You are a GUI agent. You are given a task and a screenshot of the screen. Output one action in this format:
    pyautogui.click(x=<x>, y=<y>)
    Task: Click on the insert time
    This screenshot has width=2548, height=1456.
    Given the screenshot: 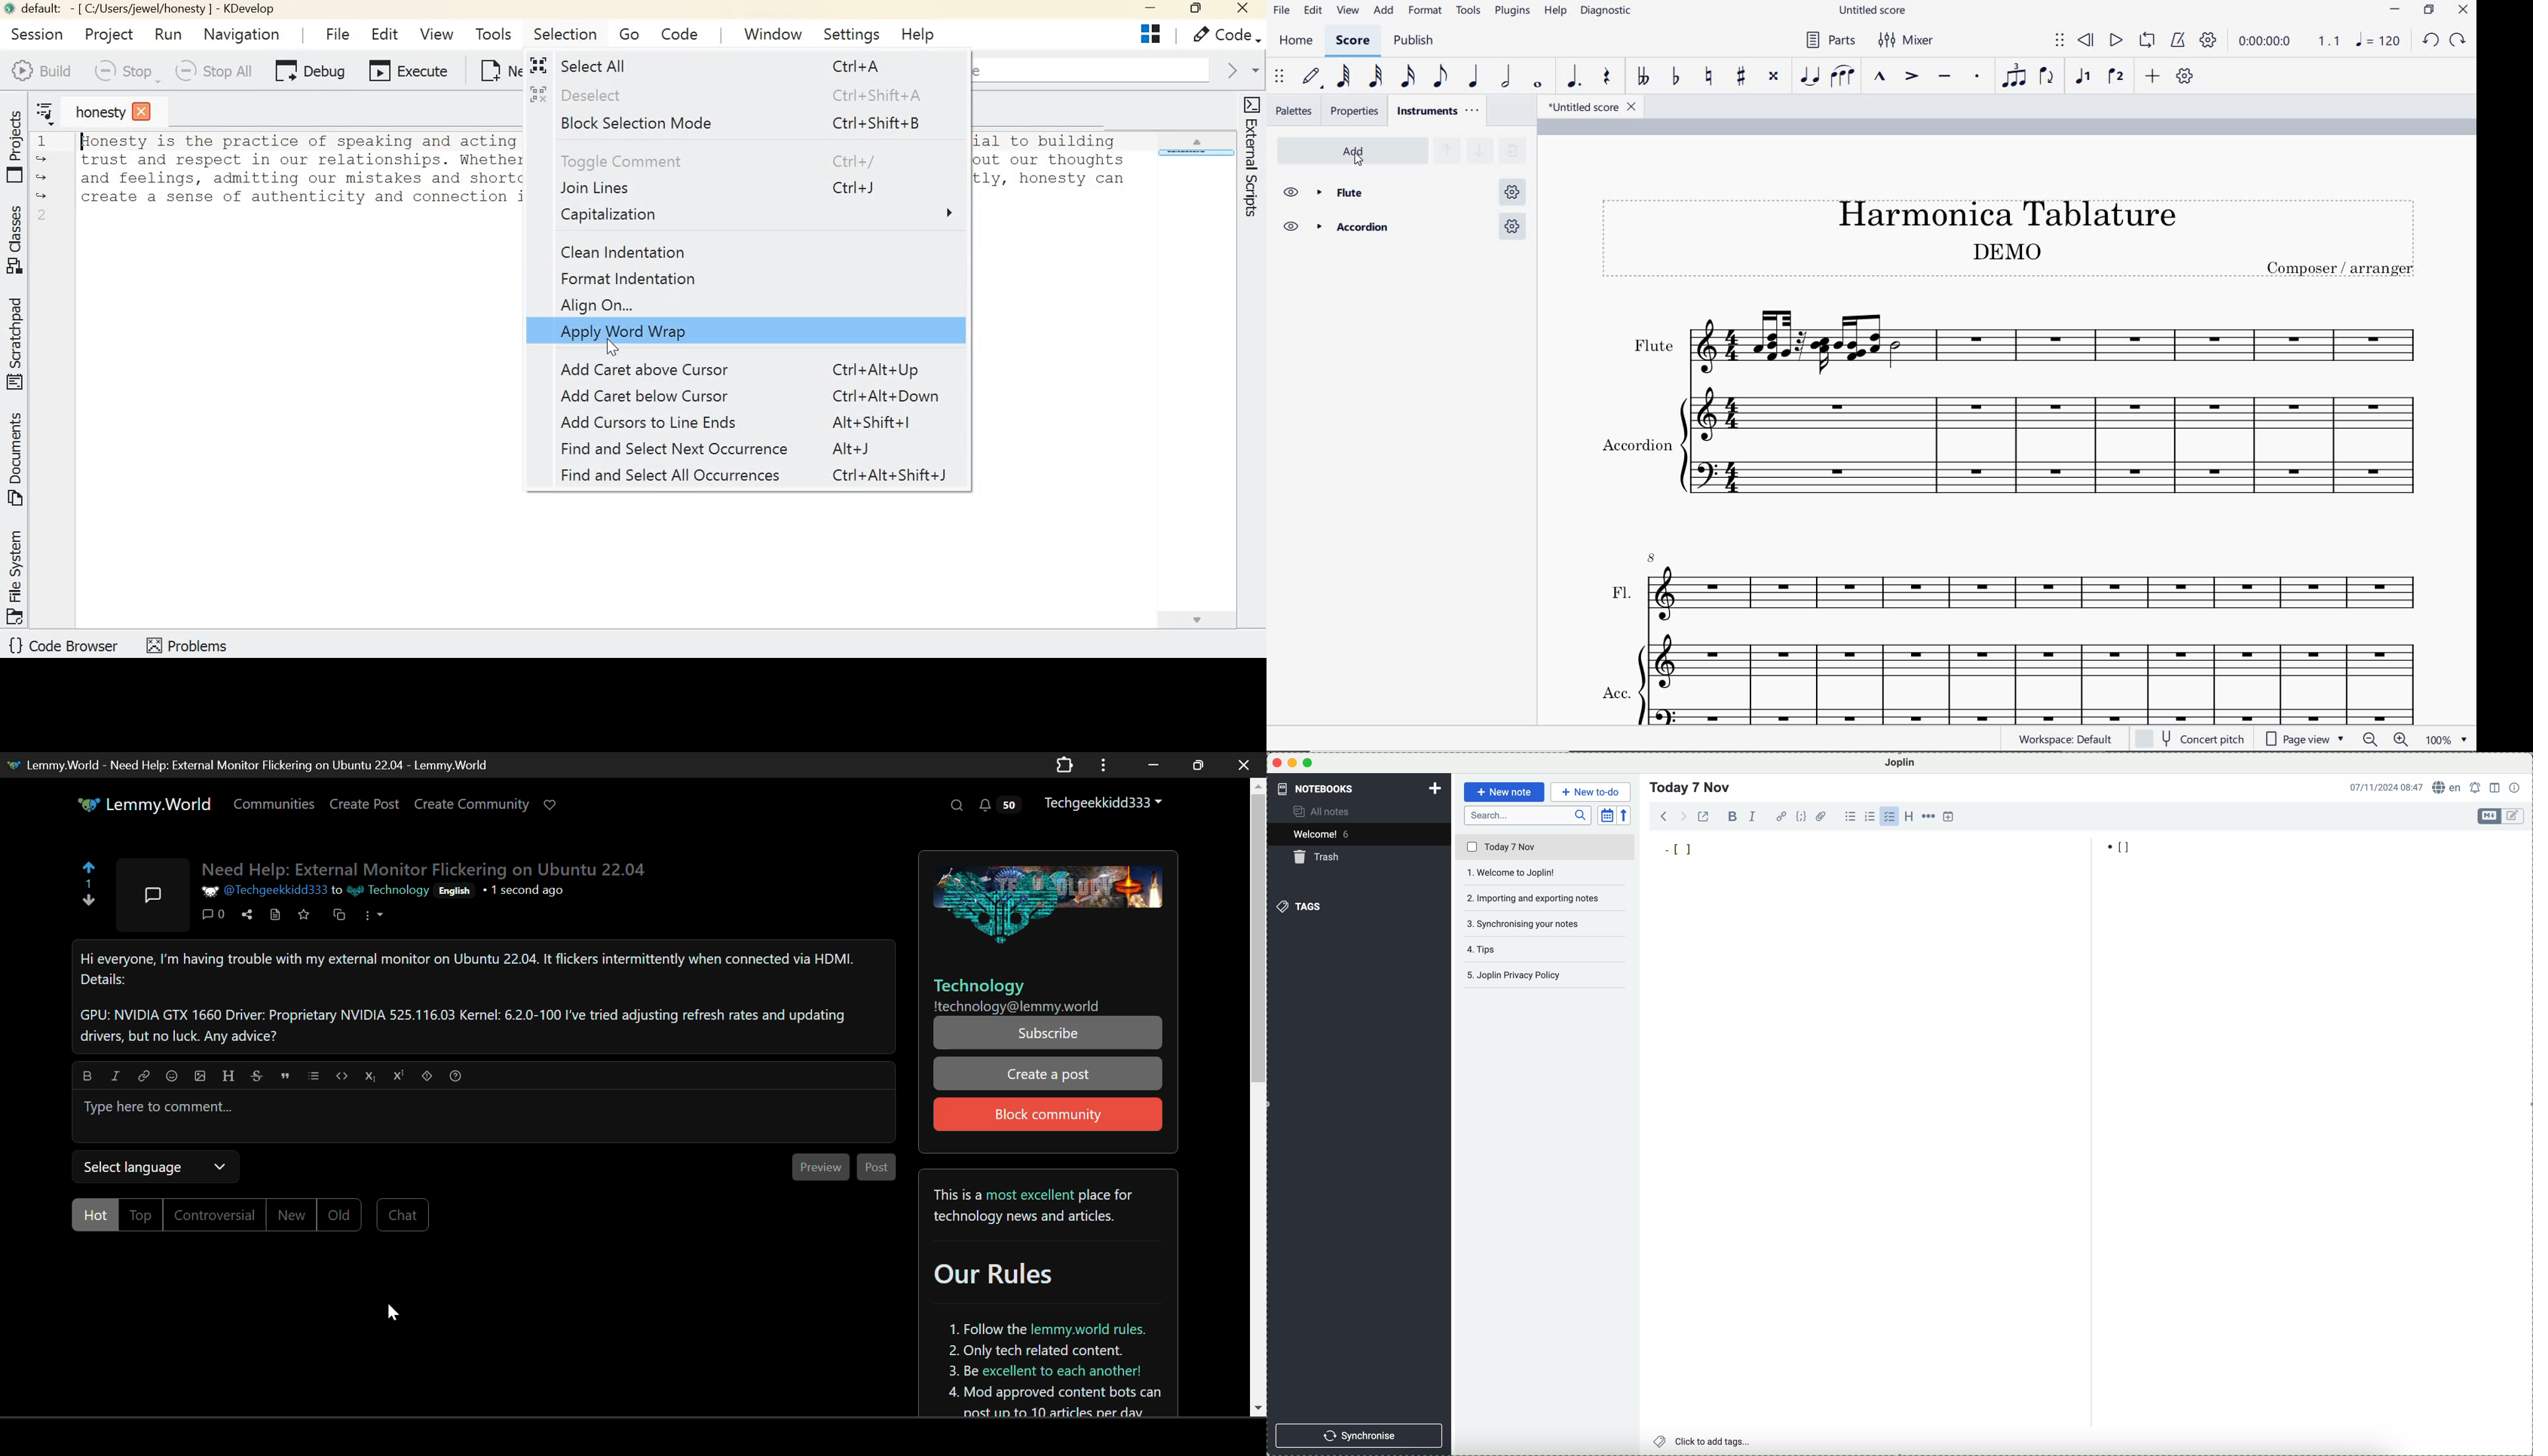 What is the action you would take?
    pyautogui.click(x=1949, y=816)
    